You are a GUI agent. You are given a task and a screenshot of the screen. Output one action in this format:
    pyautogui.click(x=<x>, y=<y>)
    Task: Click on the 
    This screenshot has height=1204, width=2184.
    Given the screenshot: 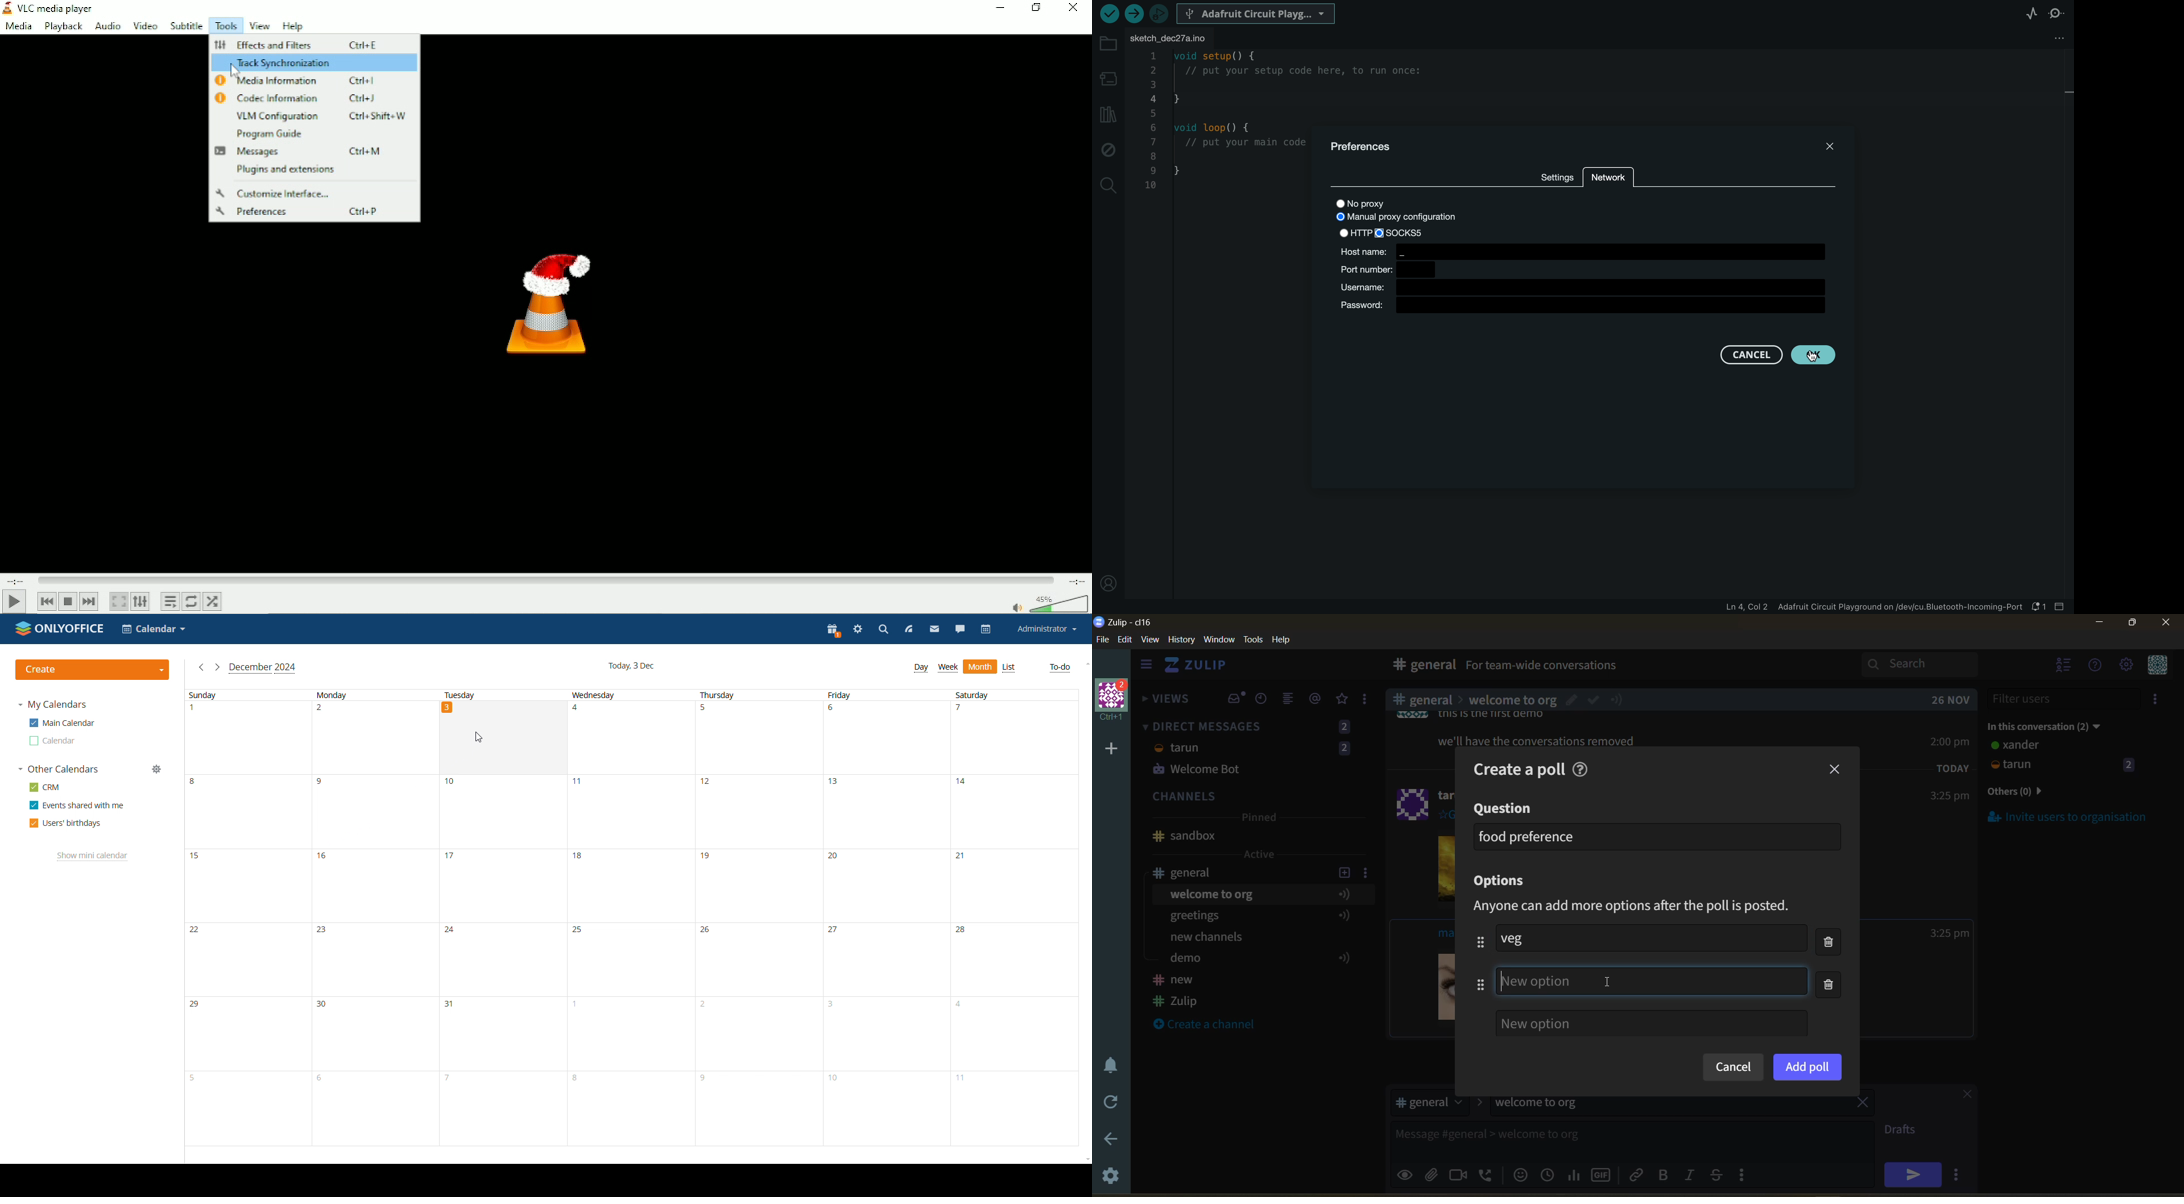 What is the action you would take?
    pyautogui.click(x=1539, y=741)
    